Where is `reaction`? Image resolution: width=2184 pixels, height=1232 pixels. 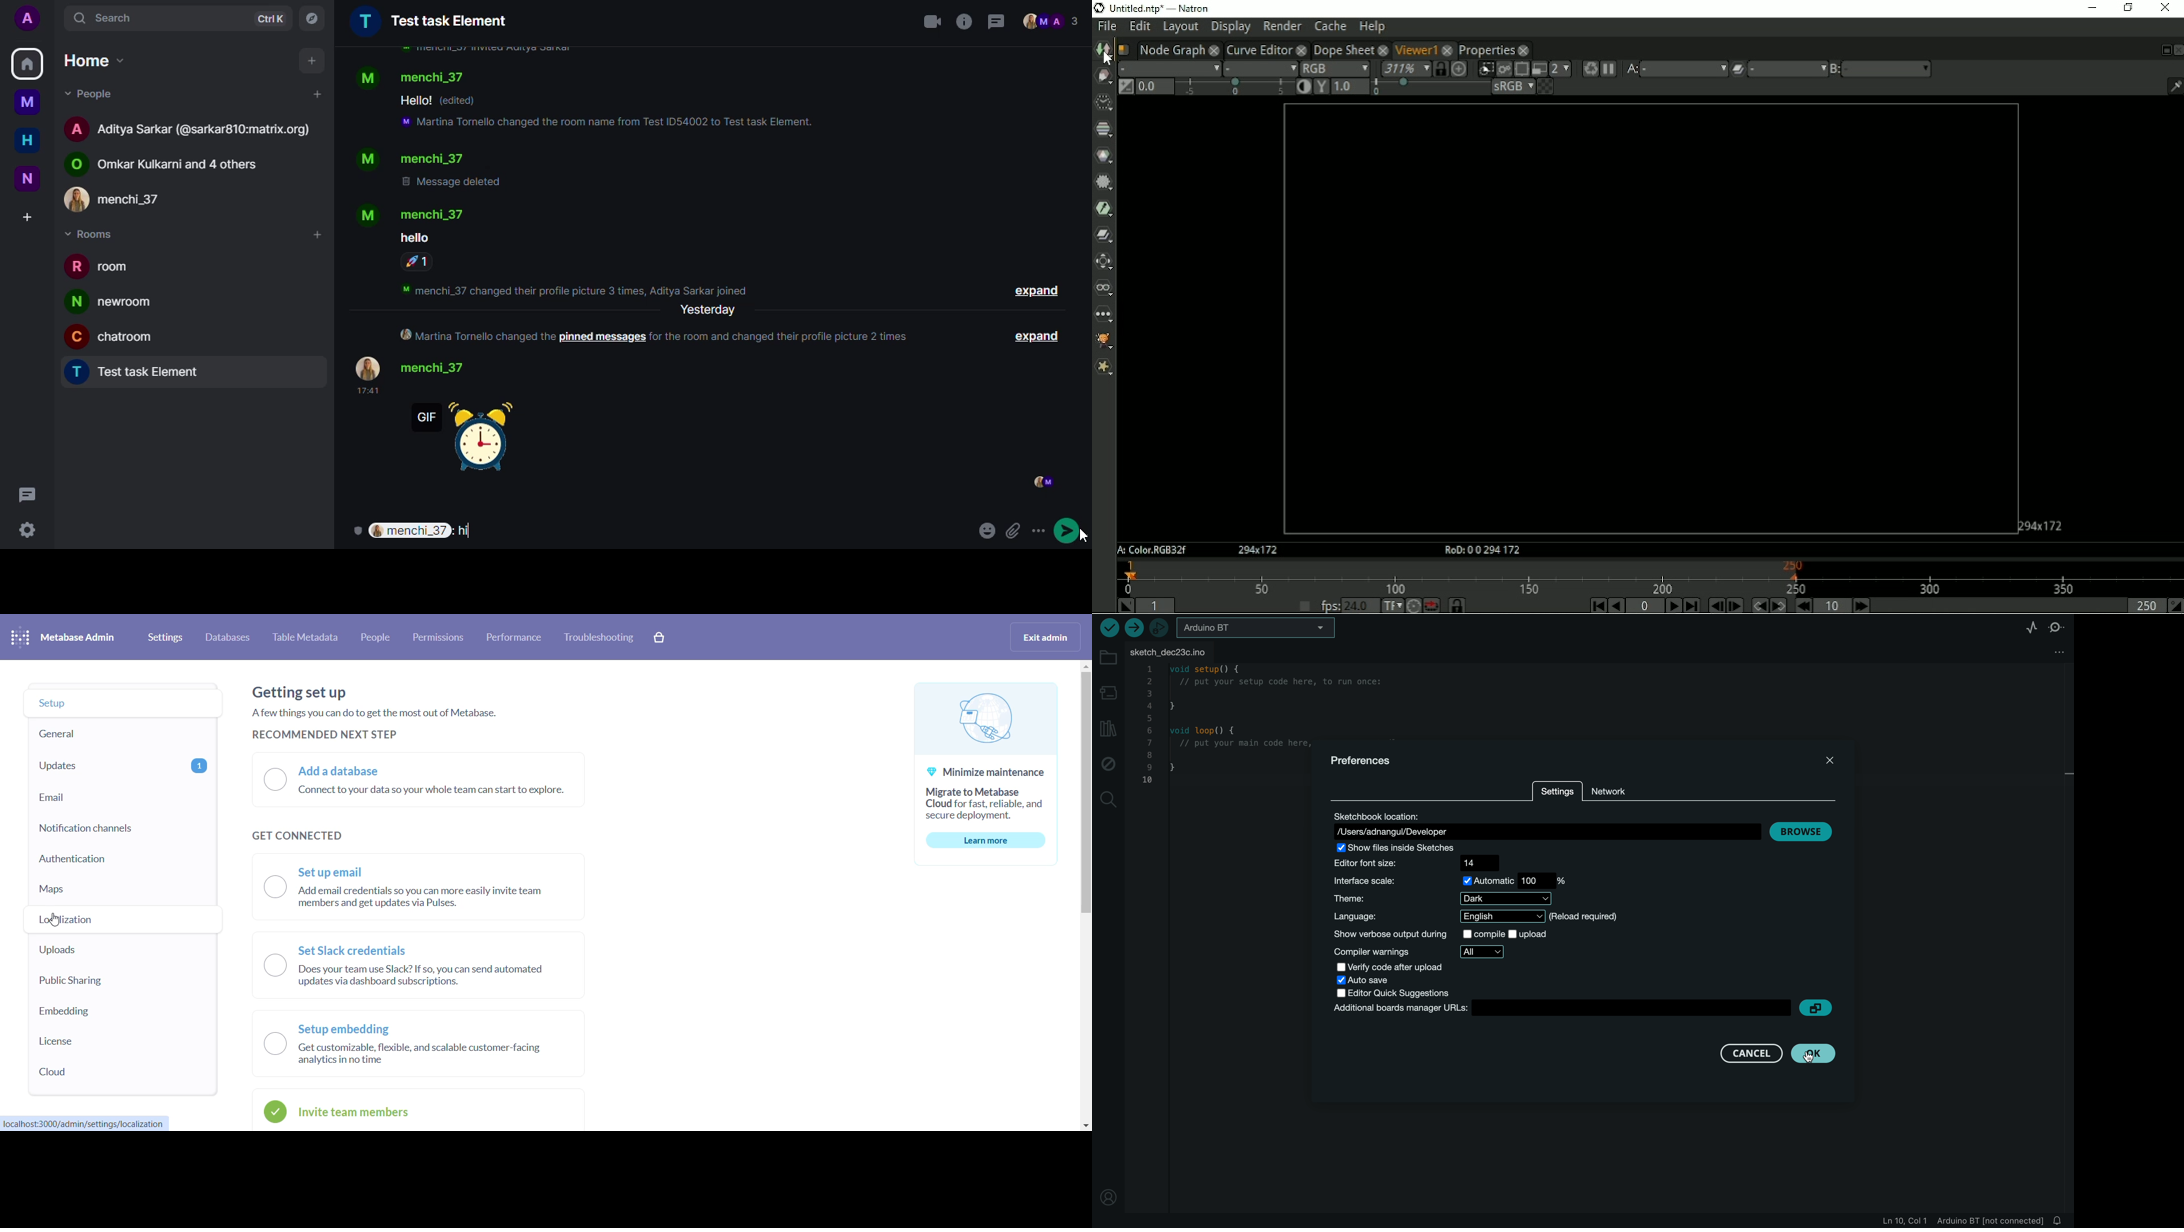
reaction is located at coordinates (418, 262).